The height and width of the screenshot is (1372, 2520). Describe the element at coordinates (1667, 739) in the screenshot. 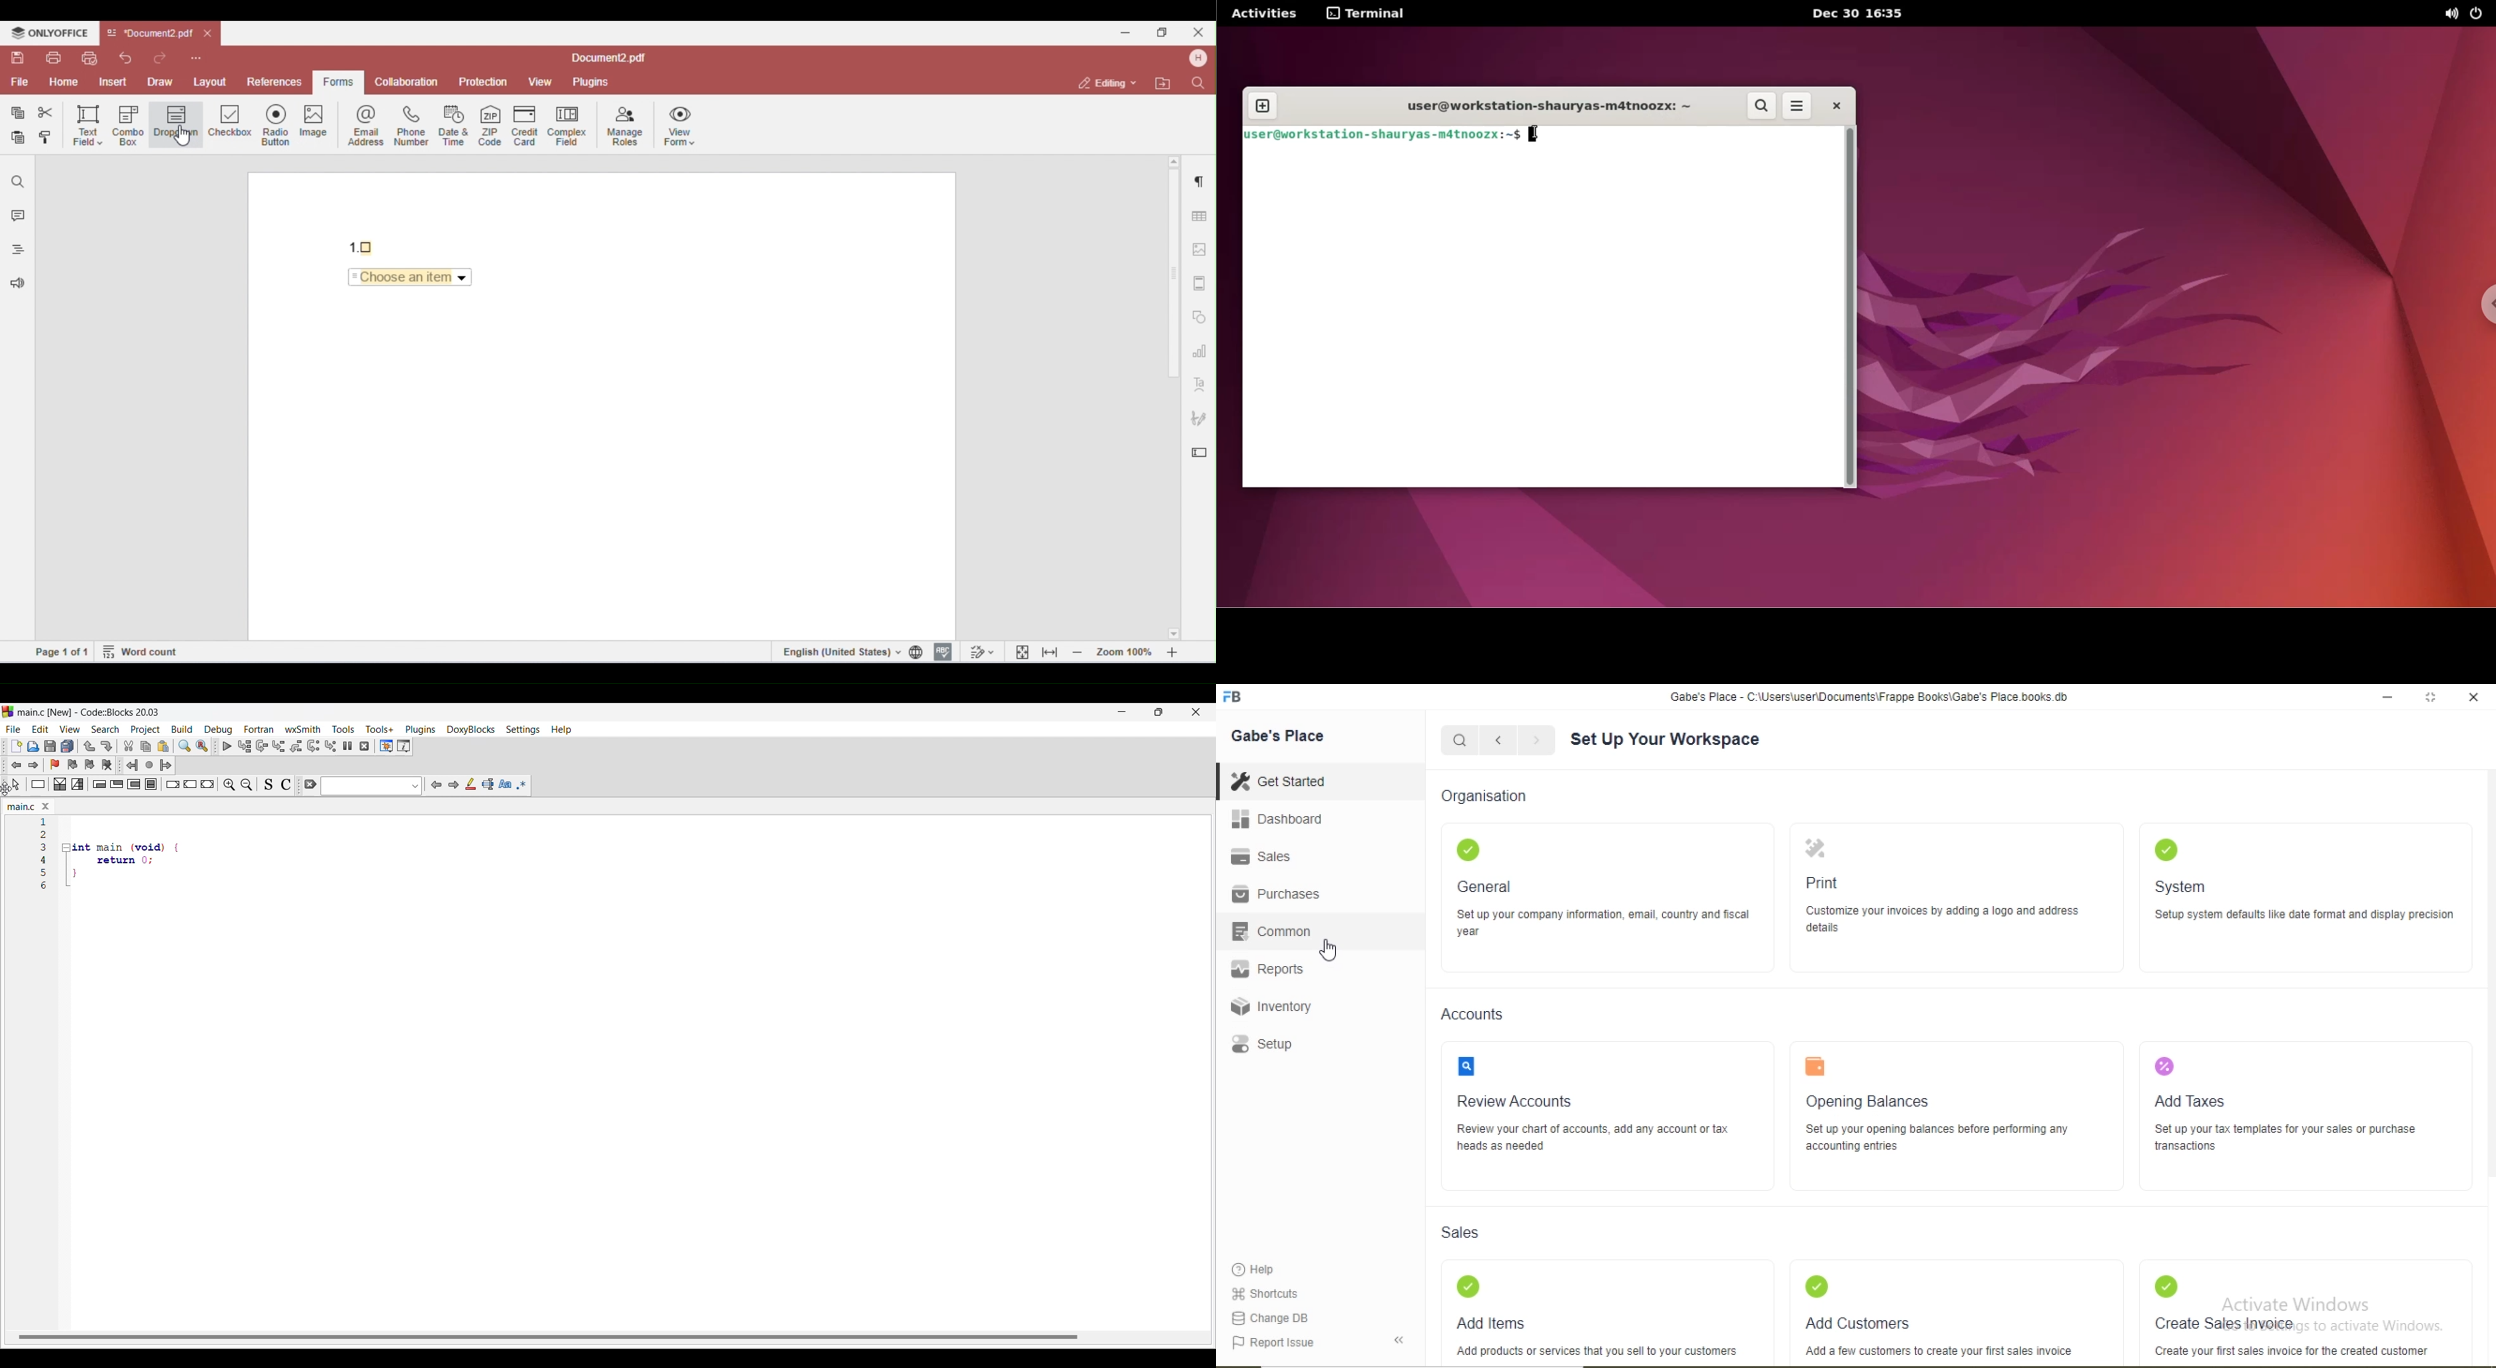

I see `Set Up Your Workspace` at that location.